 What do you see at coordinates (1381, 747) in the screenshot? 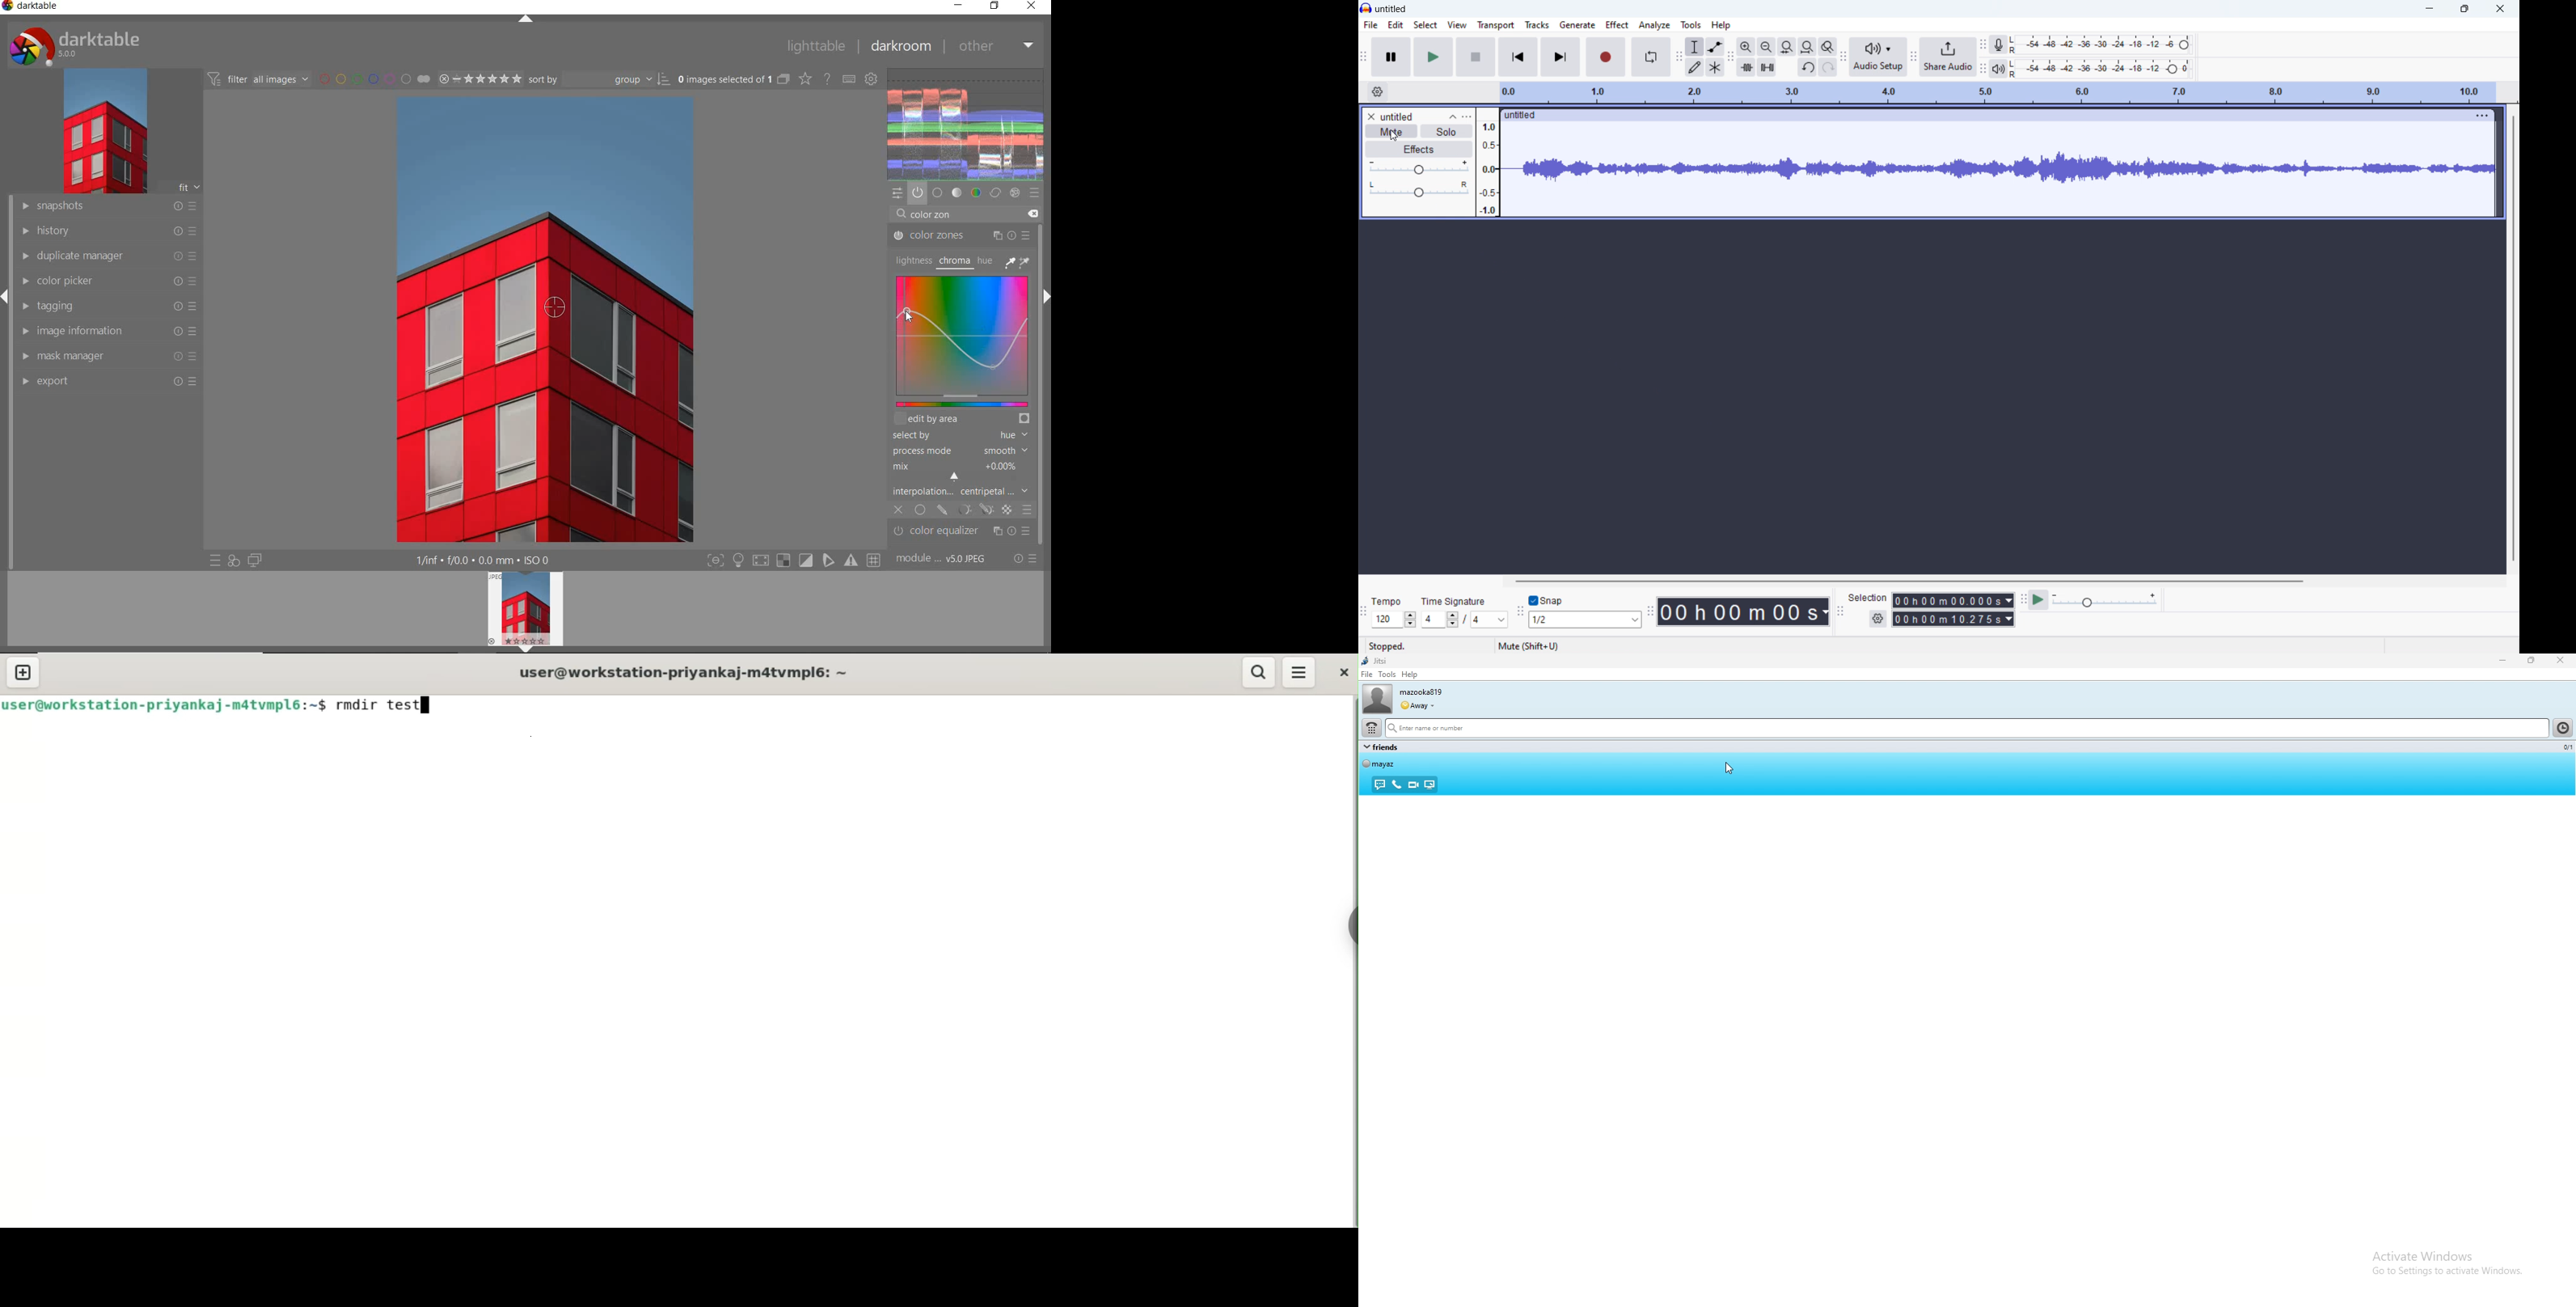
I see `group` at bounding box center [1381, 747].